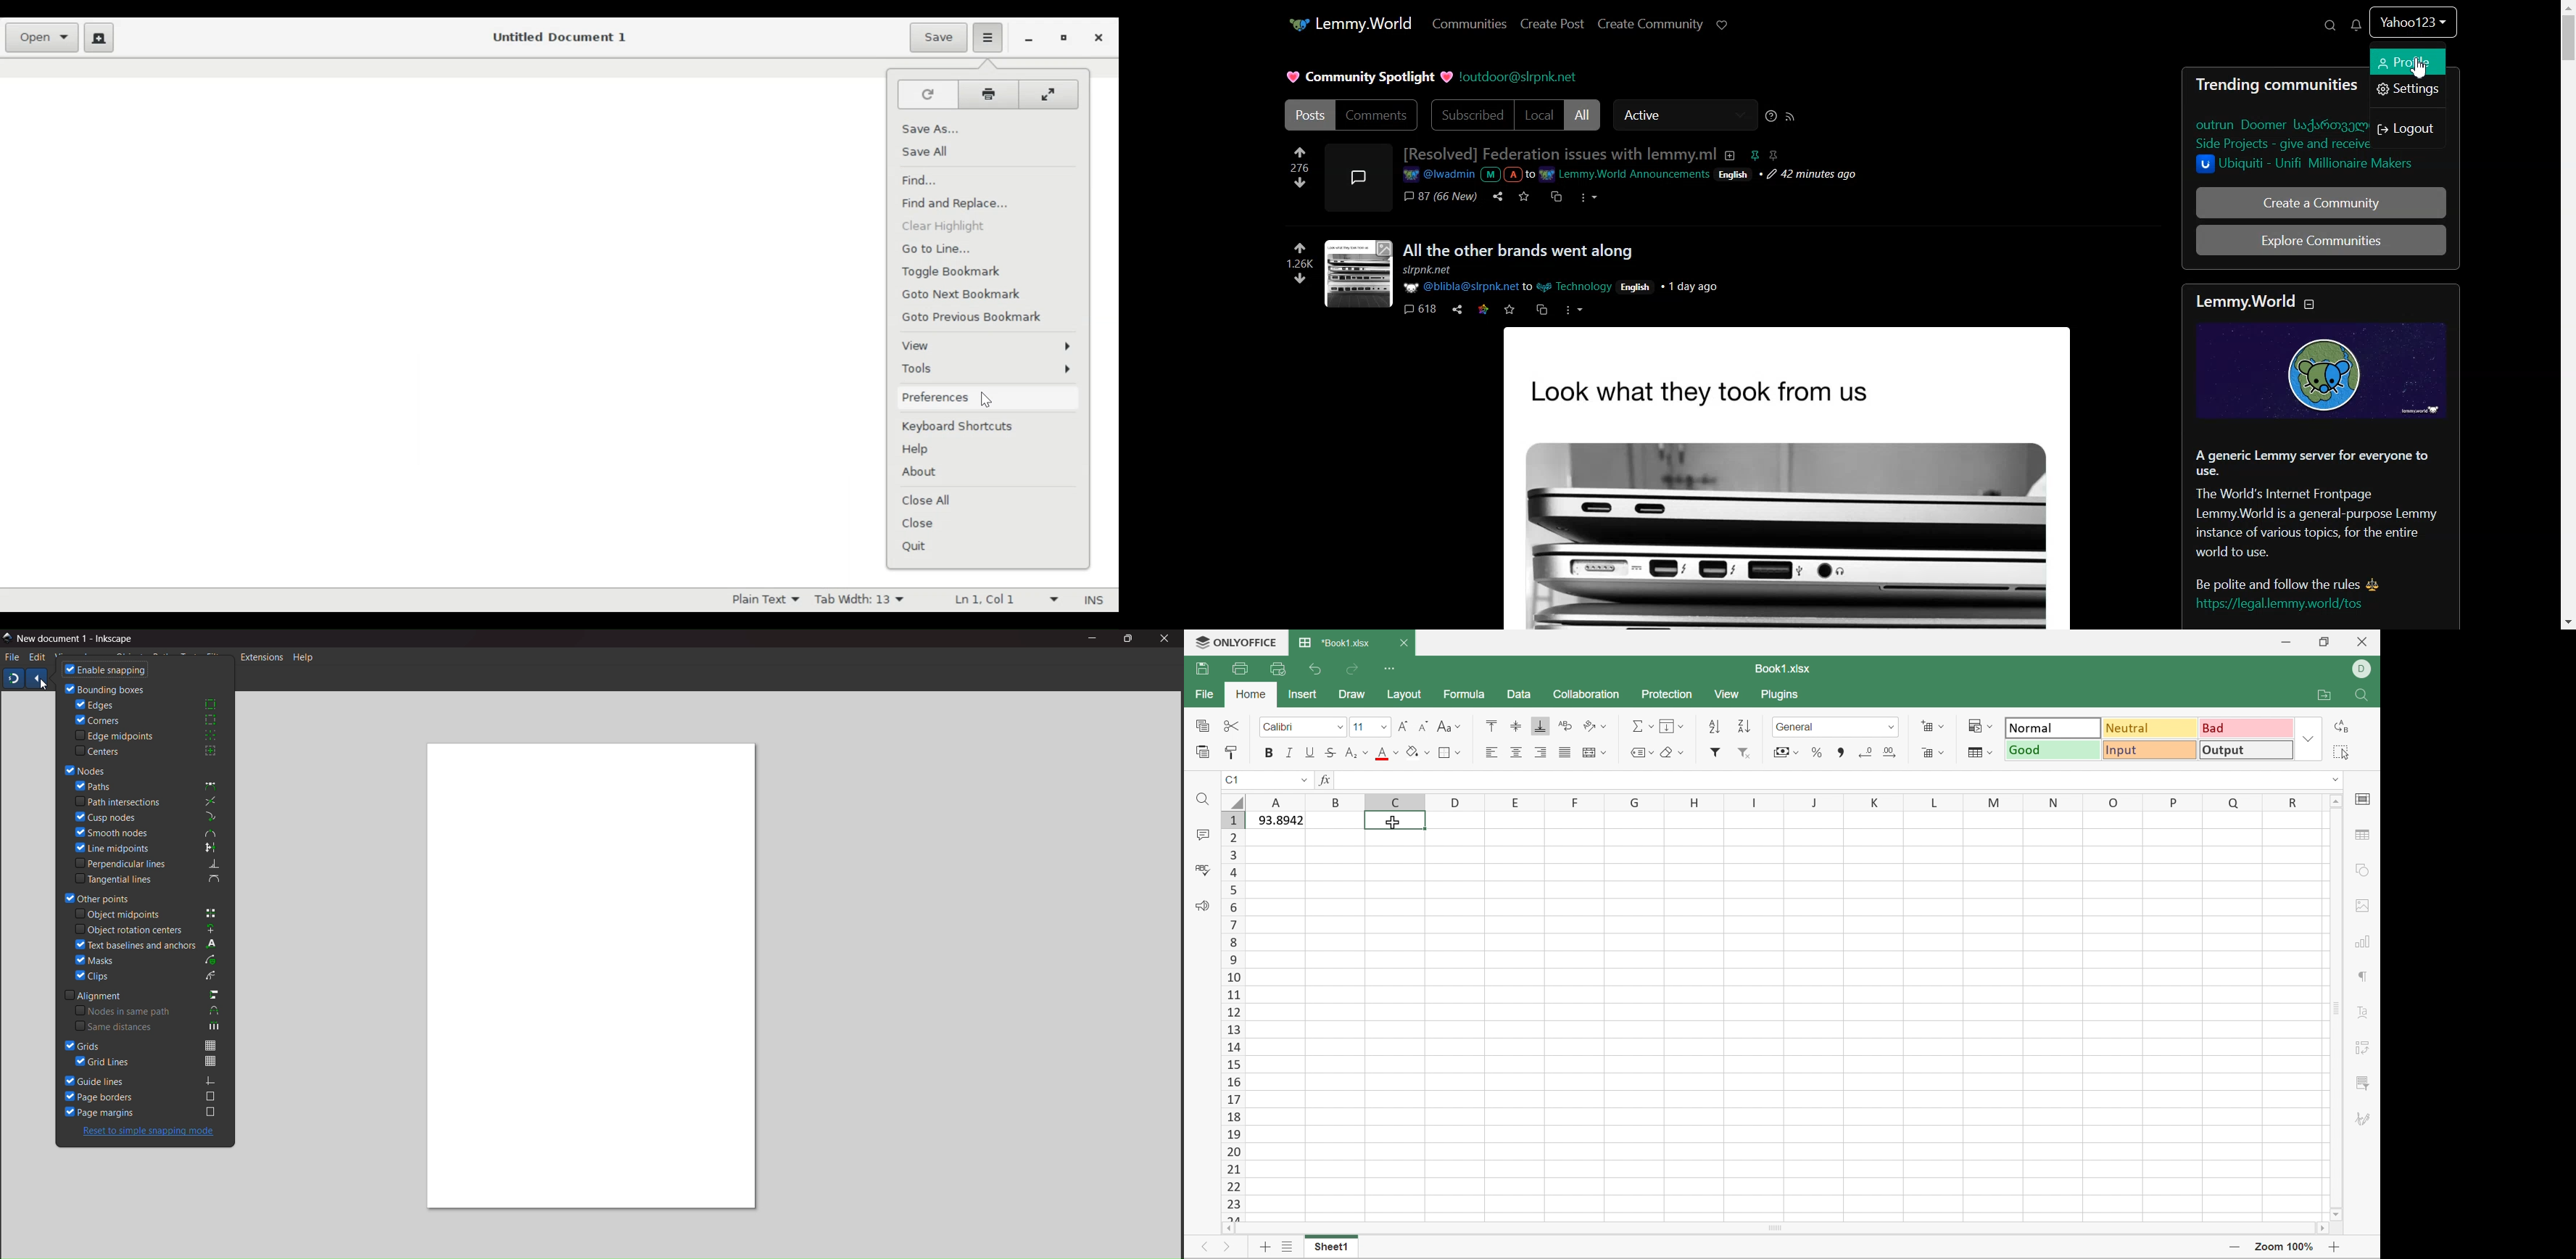  What do you see at coordinates (1595, 752) in the screenshot?
I see `Merge and center` at bounding box center [1595, 752].